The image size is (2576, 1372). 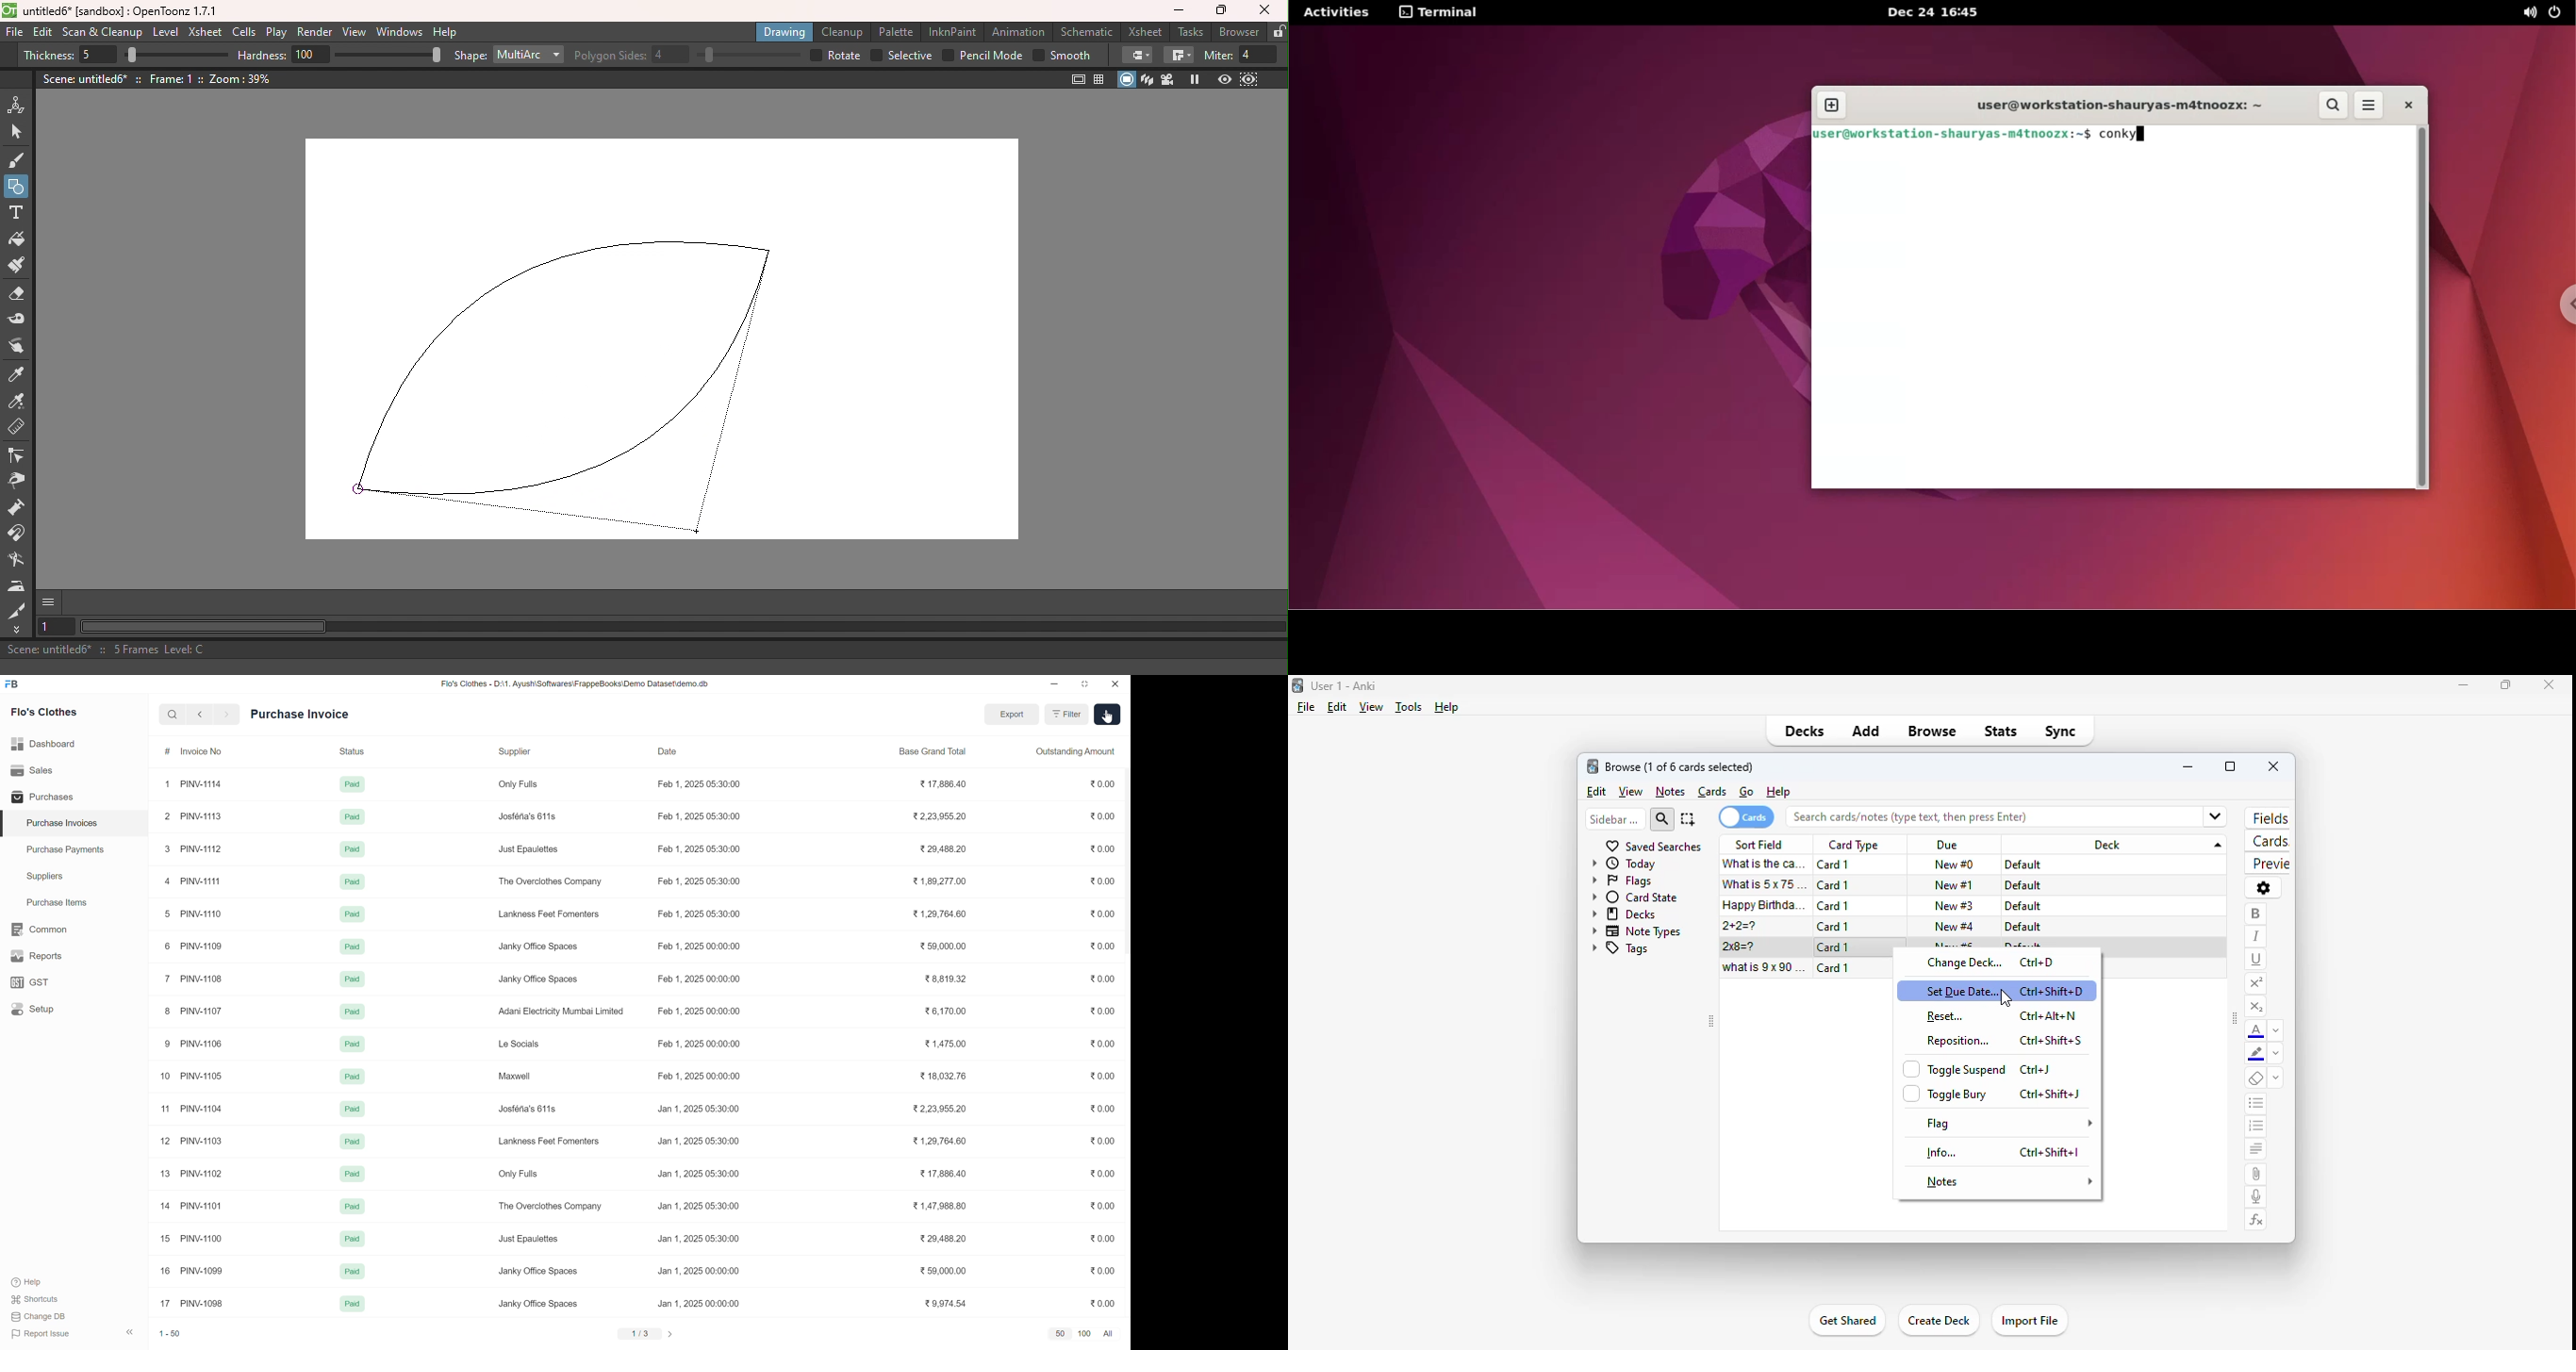 What do you see at coordinates (2263, 887) in the screenshot?
I see `options` at bounding box center [2263, 887].